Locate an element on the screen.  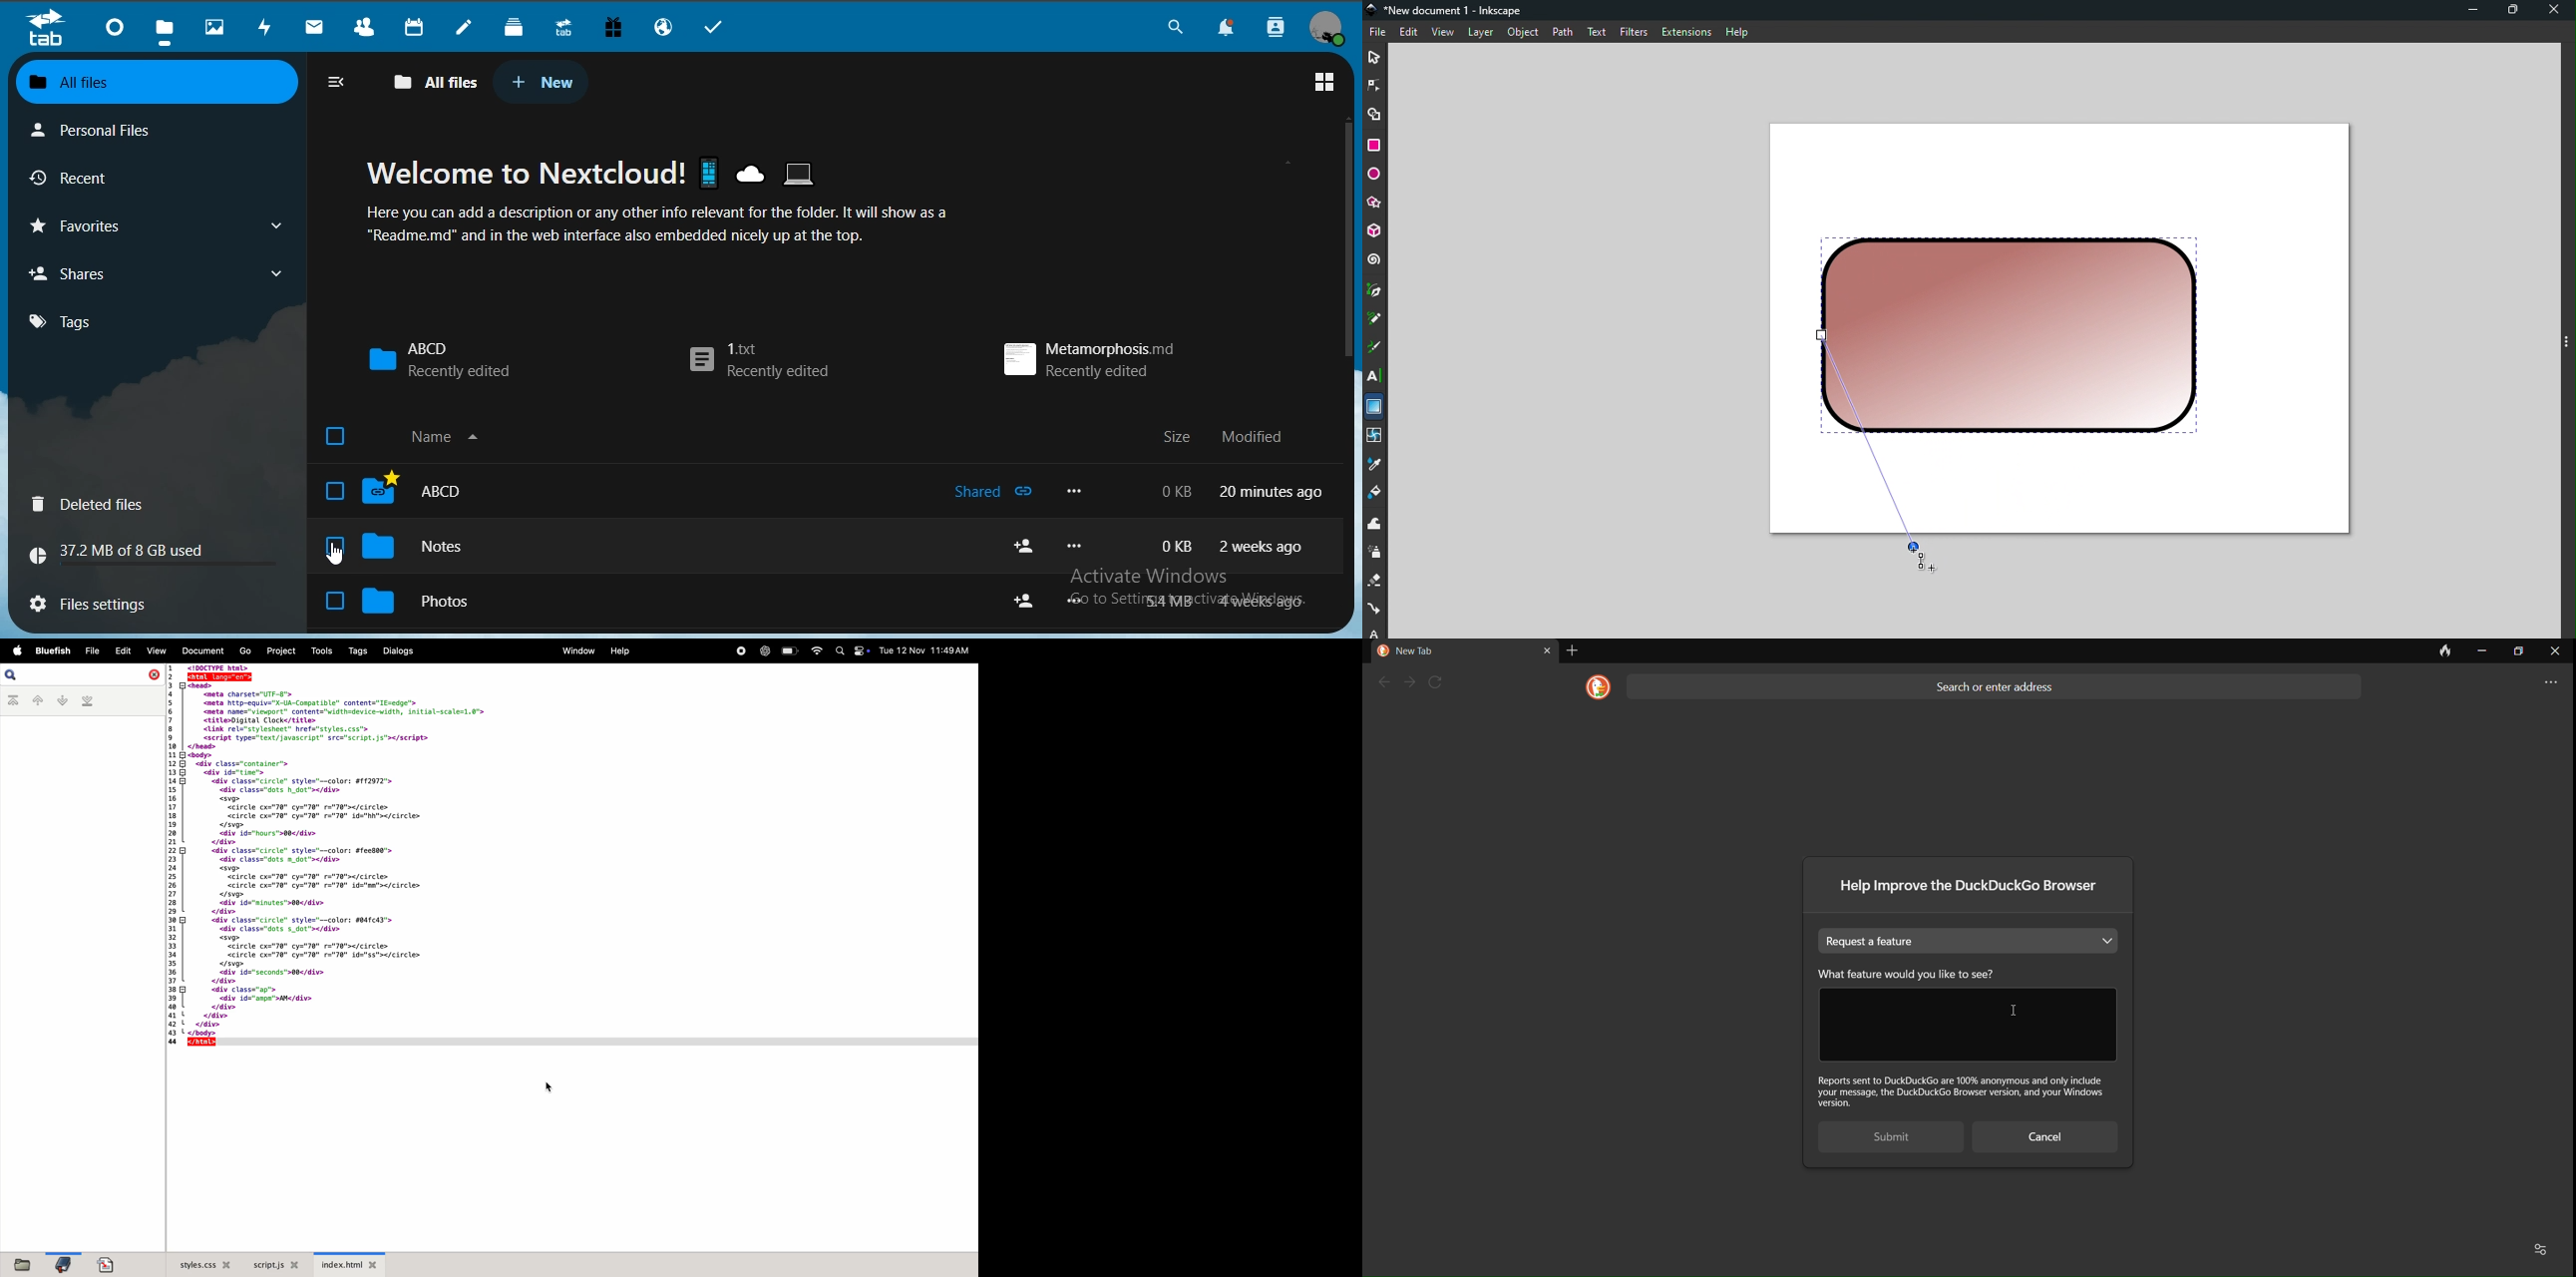
Search or enter address is located at coordinates (1999, 684).